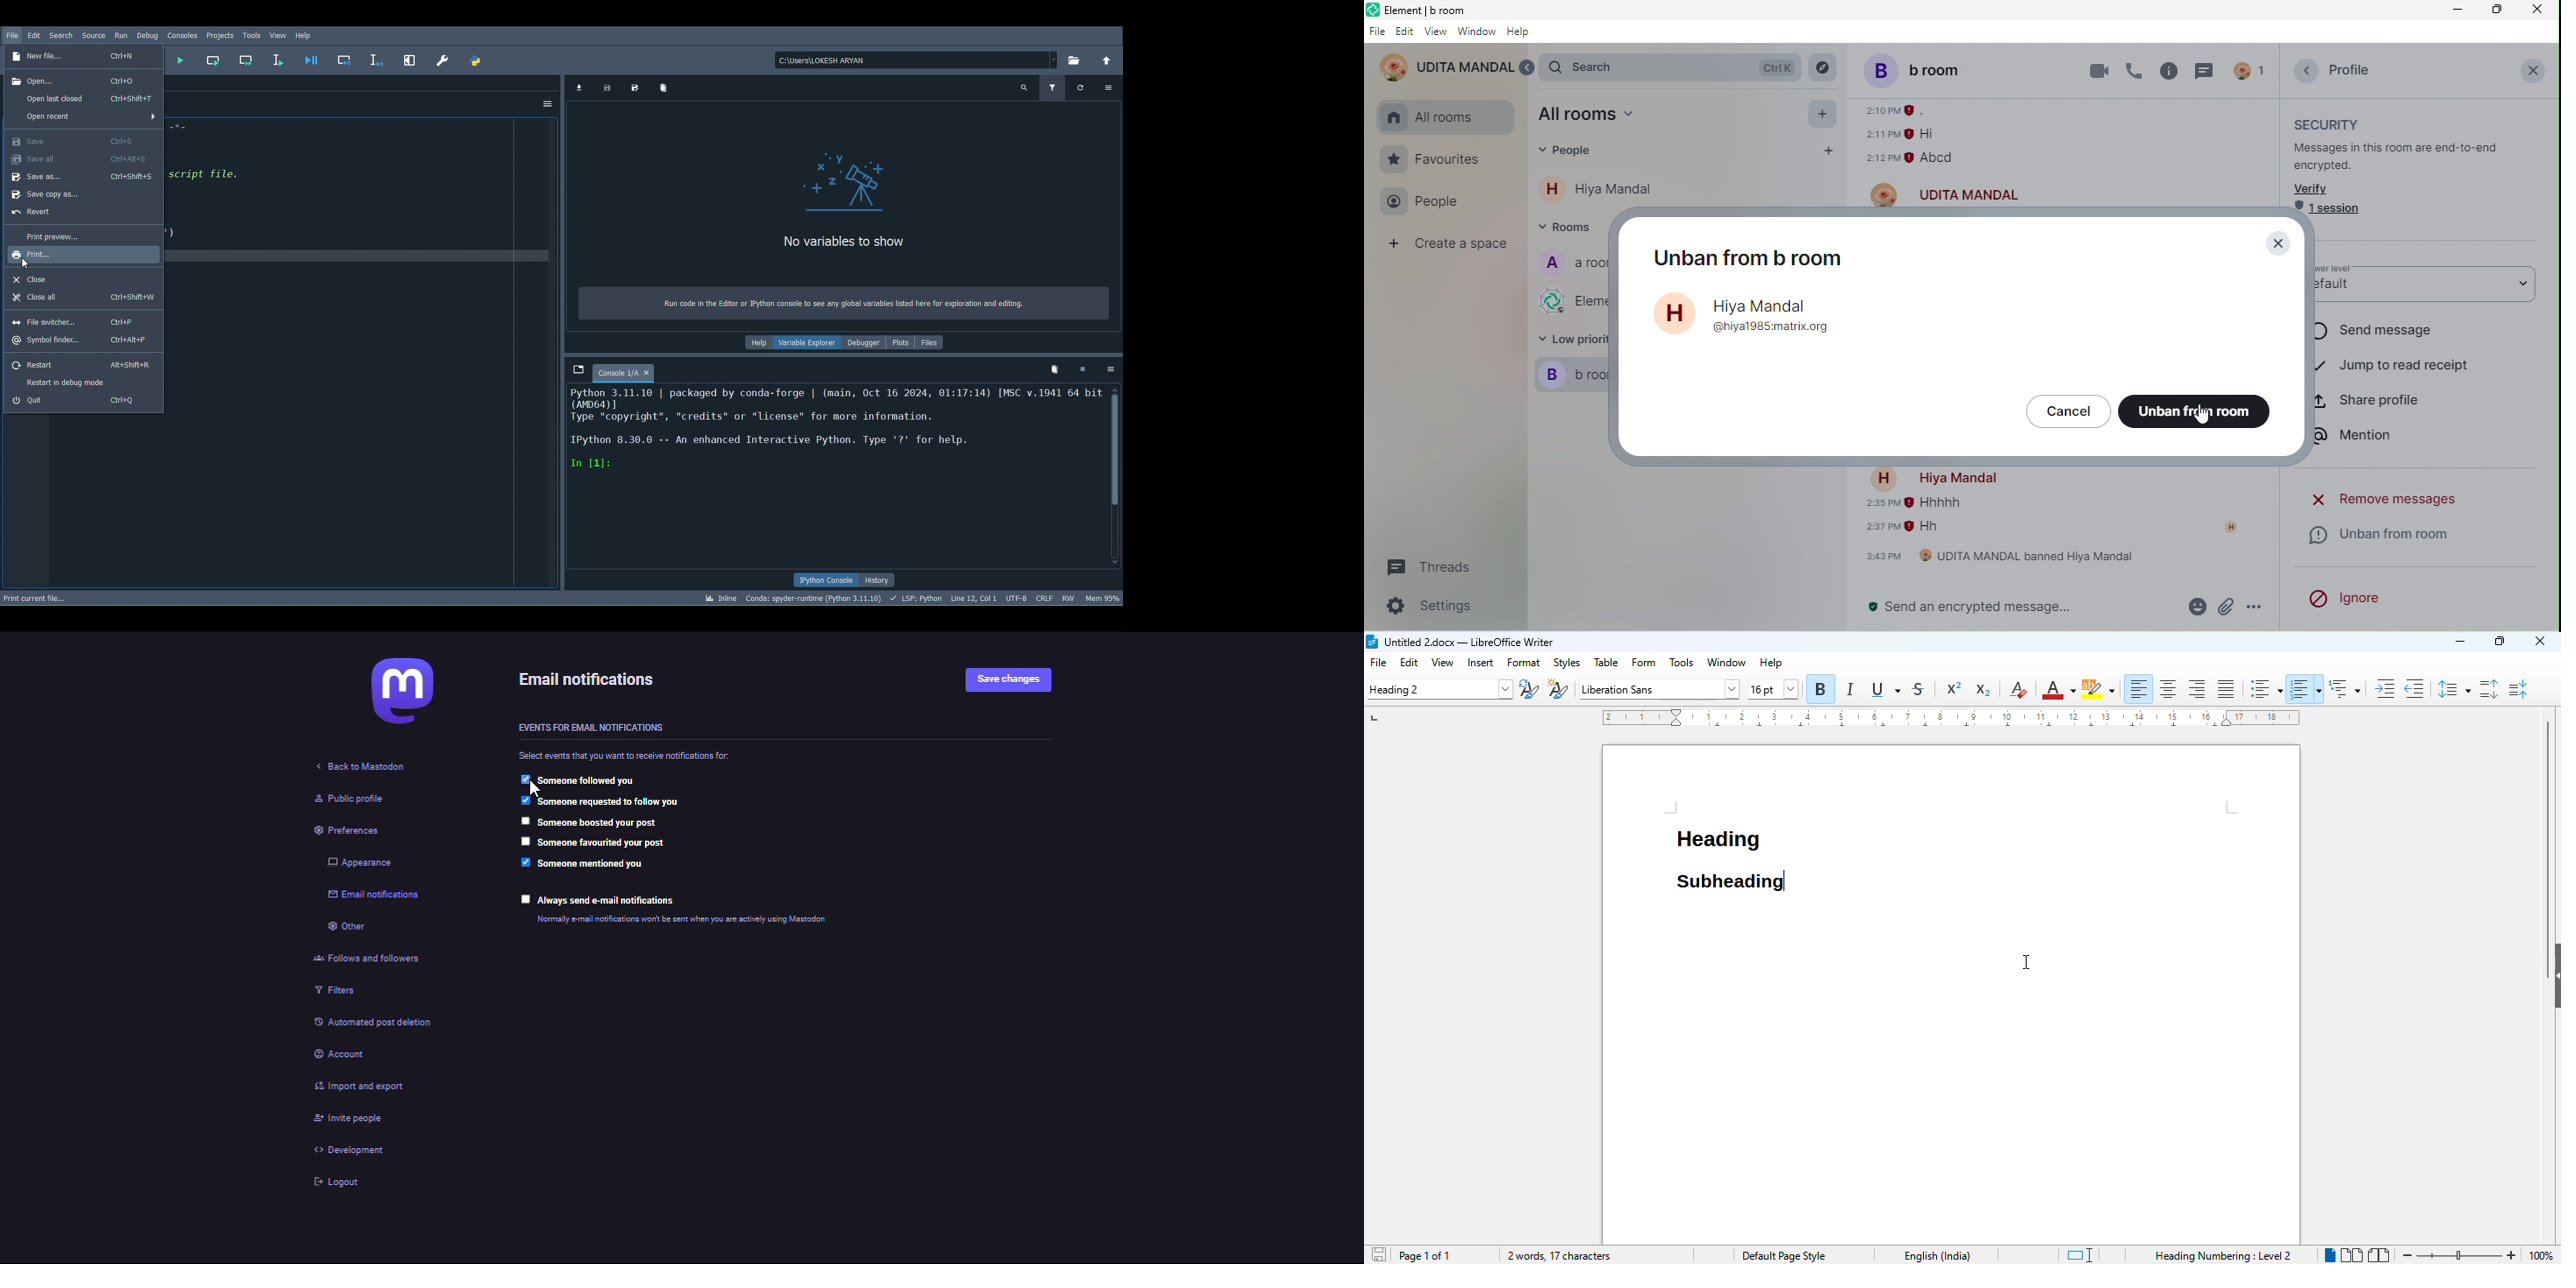 This screenshot has width=2576, height=1288. Describe the element at coordinates (524, 780) in the screenshot. I see `enabled` at that location.